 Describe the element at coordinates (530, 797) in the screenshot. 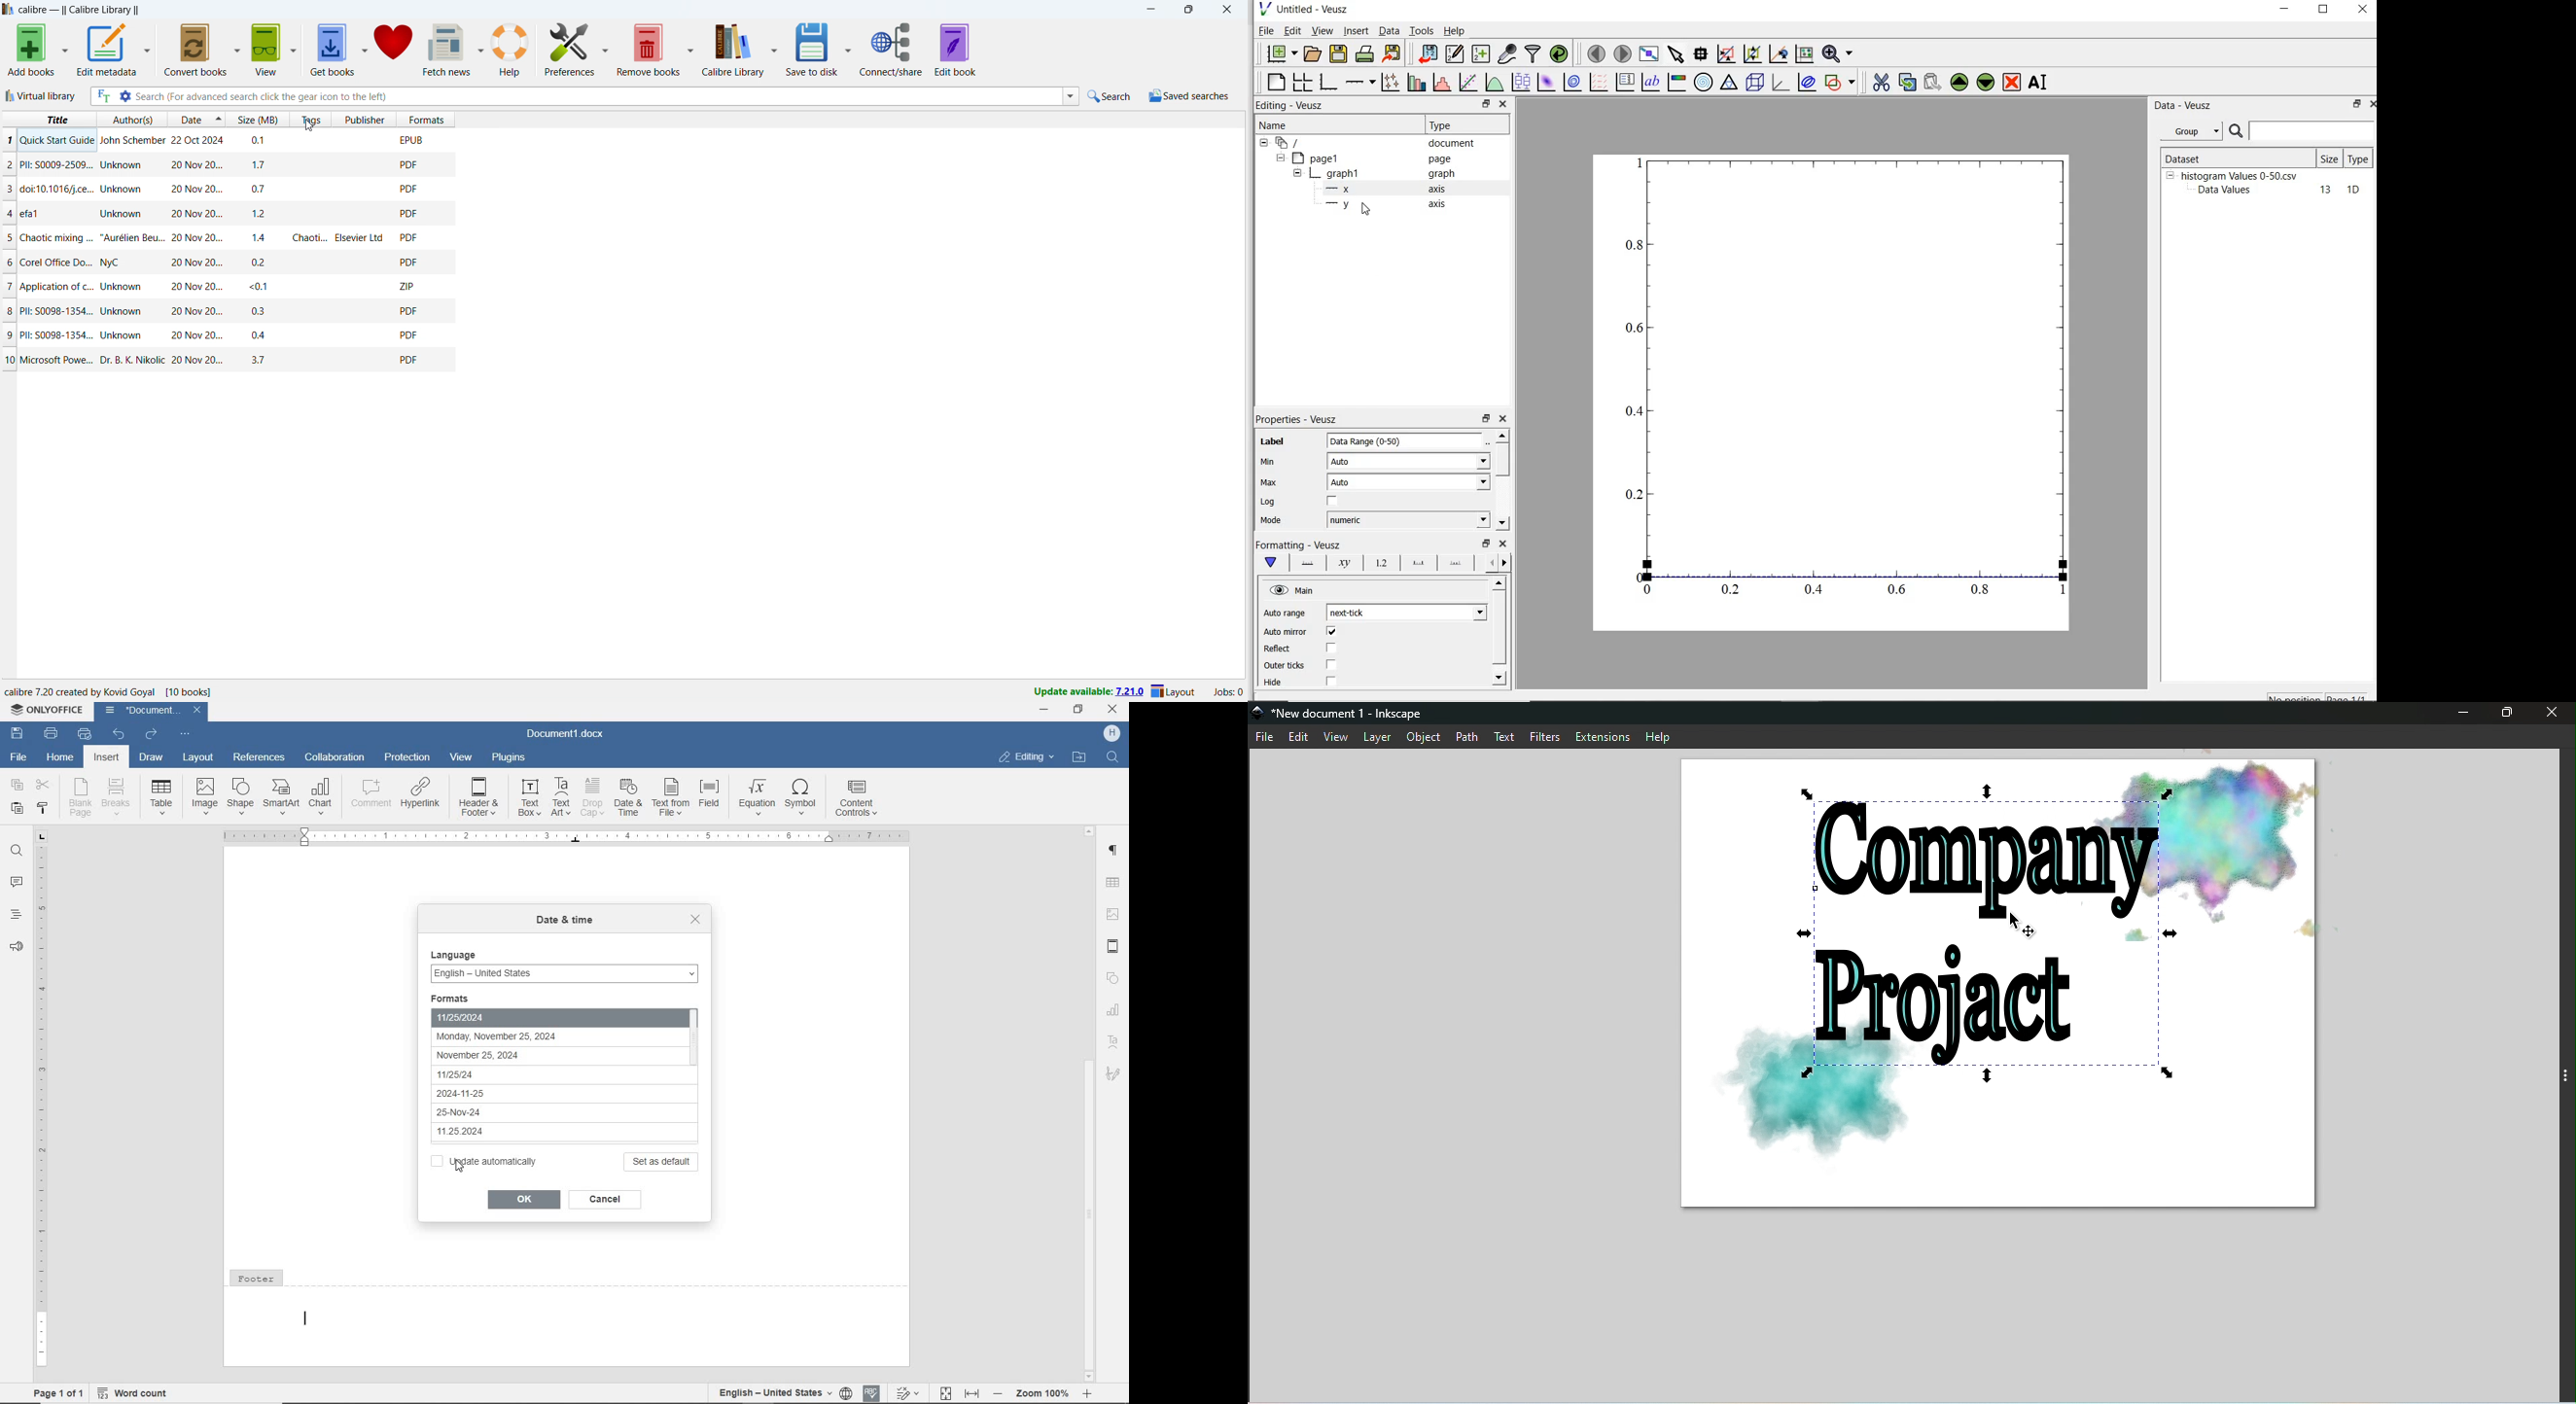

I see `text box` at that location.